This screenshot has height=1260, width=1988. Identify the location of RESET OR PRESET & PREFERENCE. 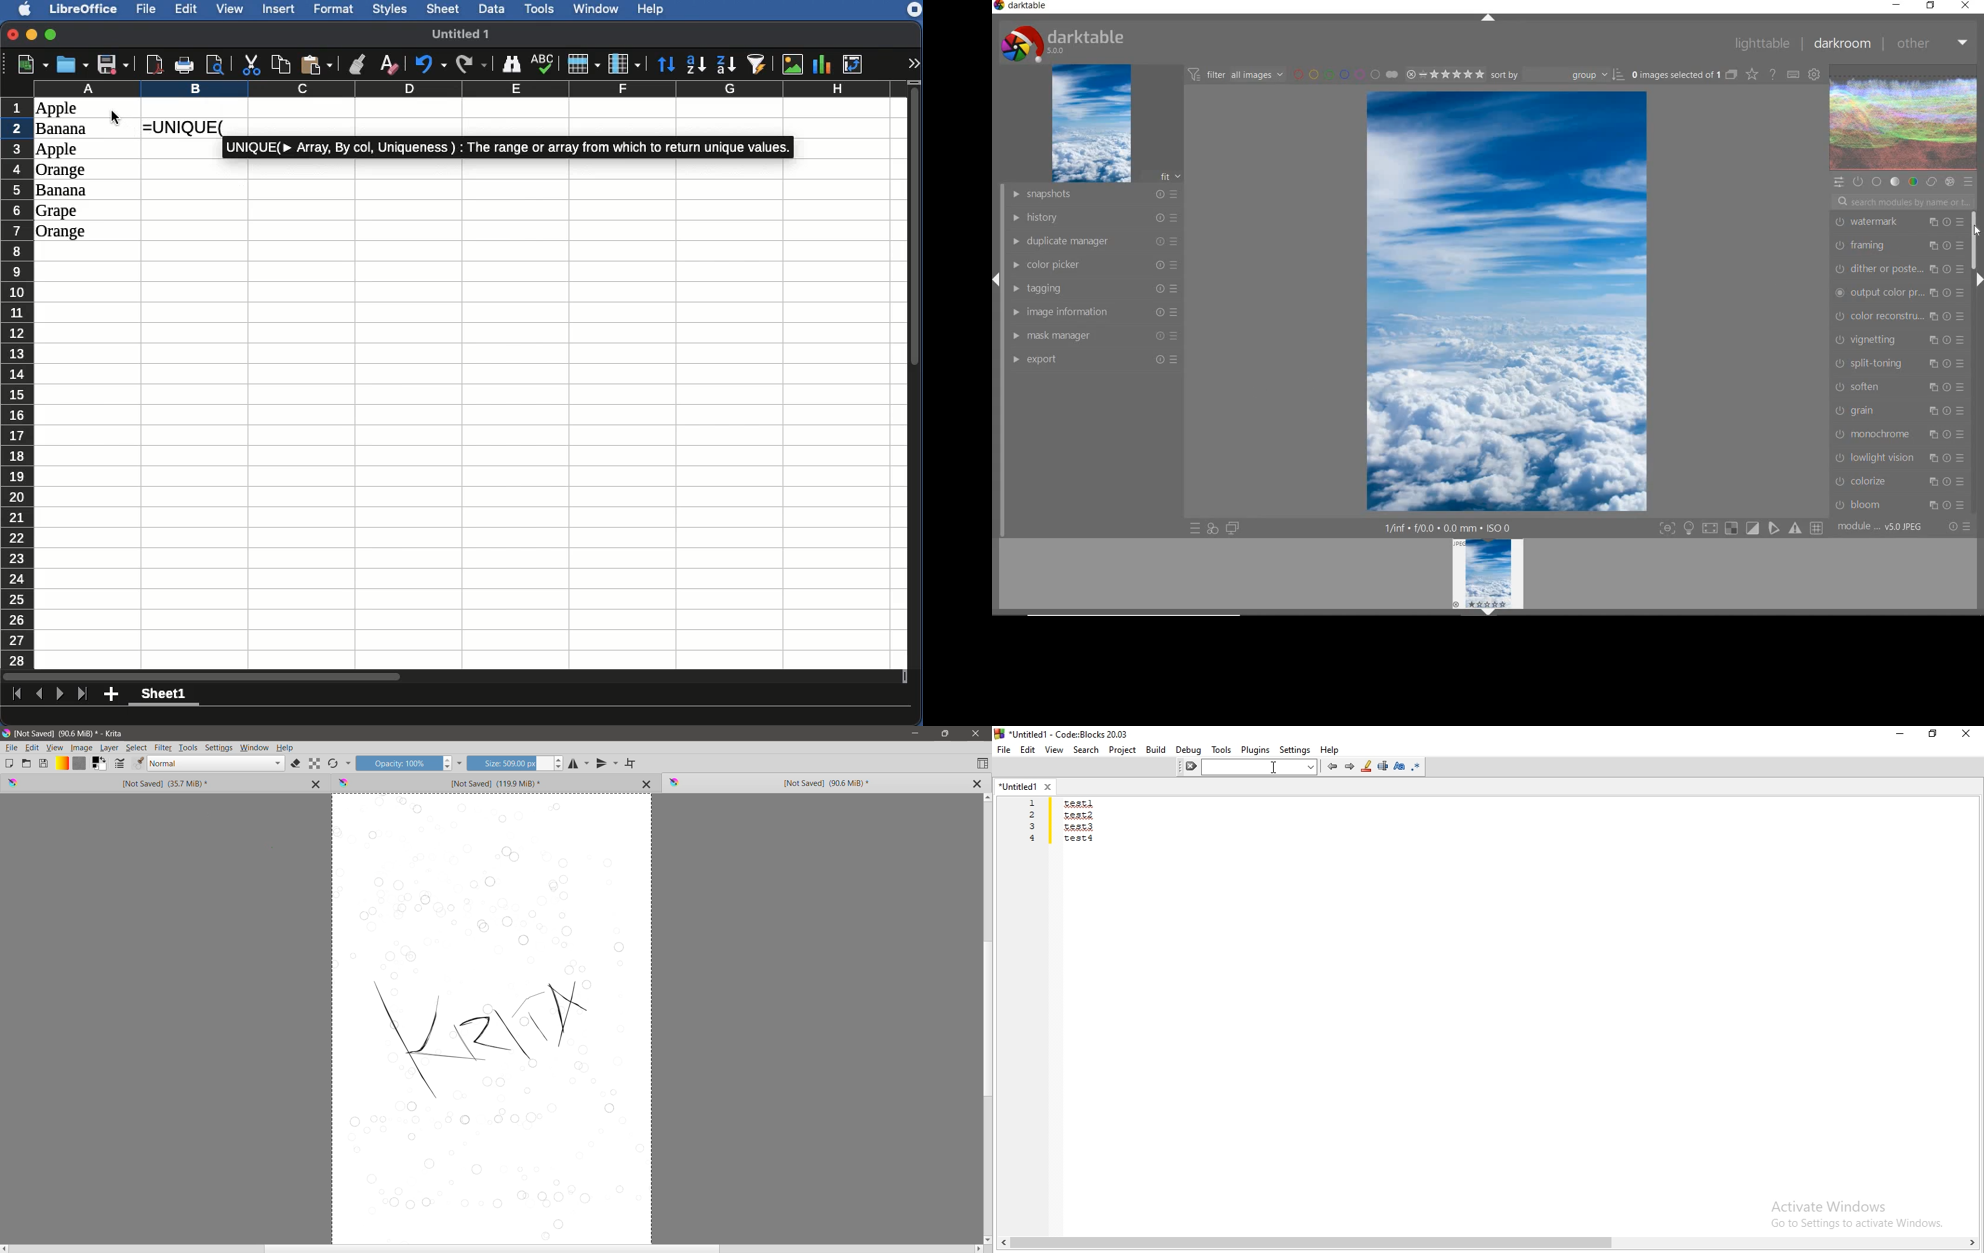
(1959, 526).